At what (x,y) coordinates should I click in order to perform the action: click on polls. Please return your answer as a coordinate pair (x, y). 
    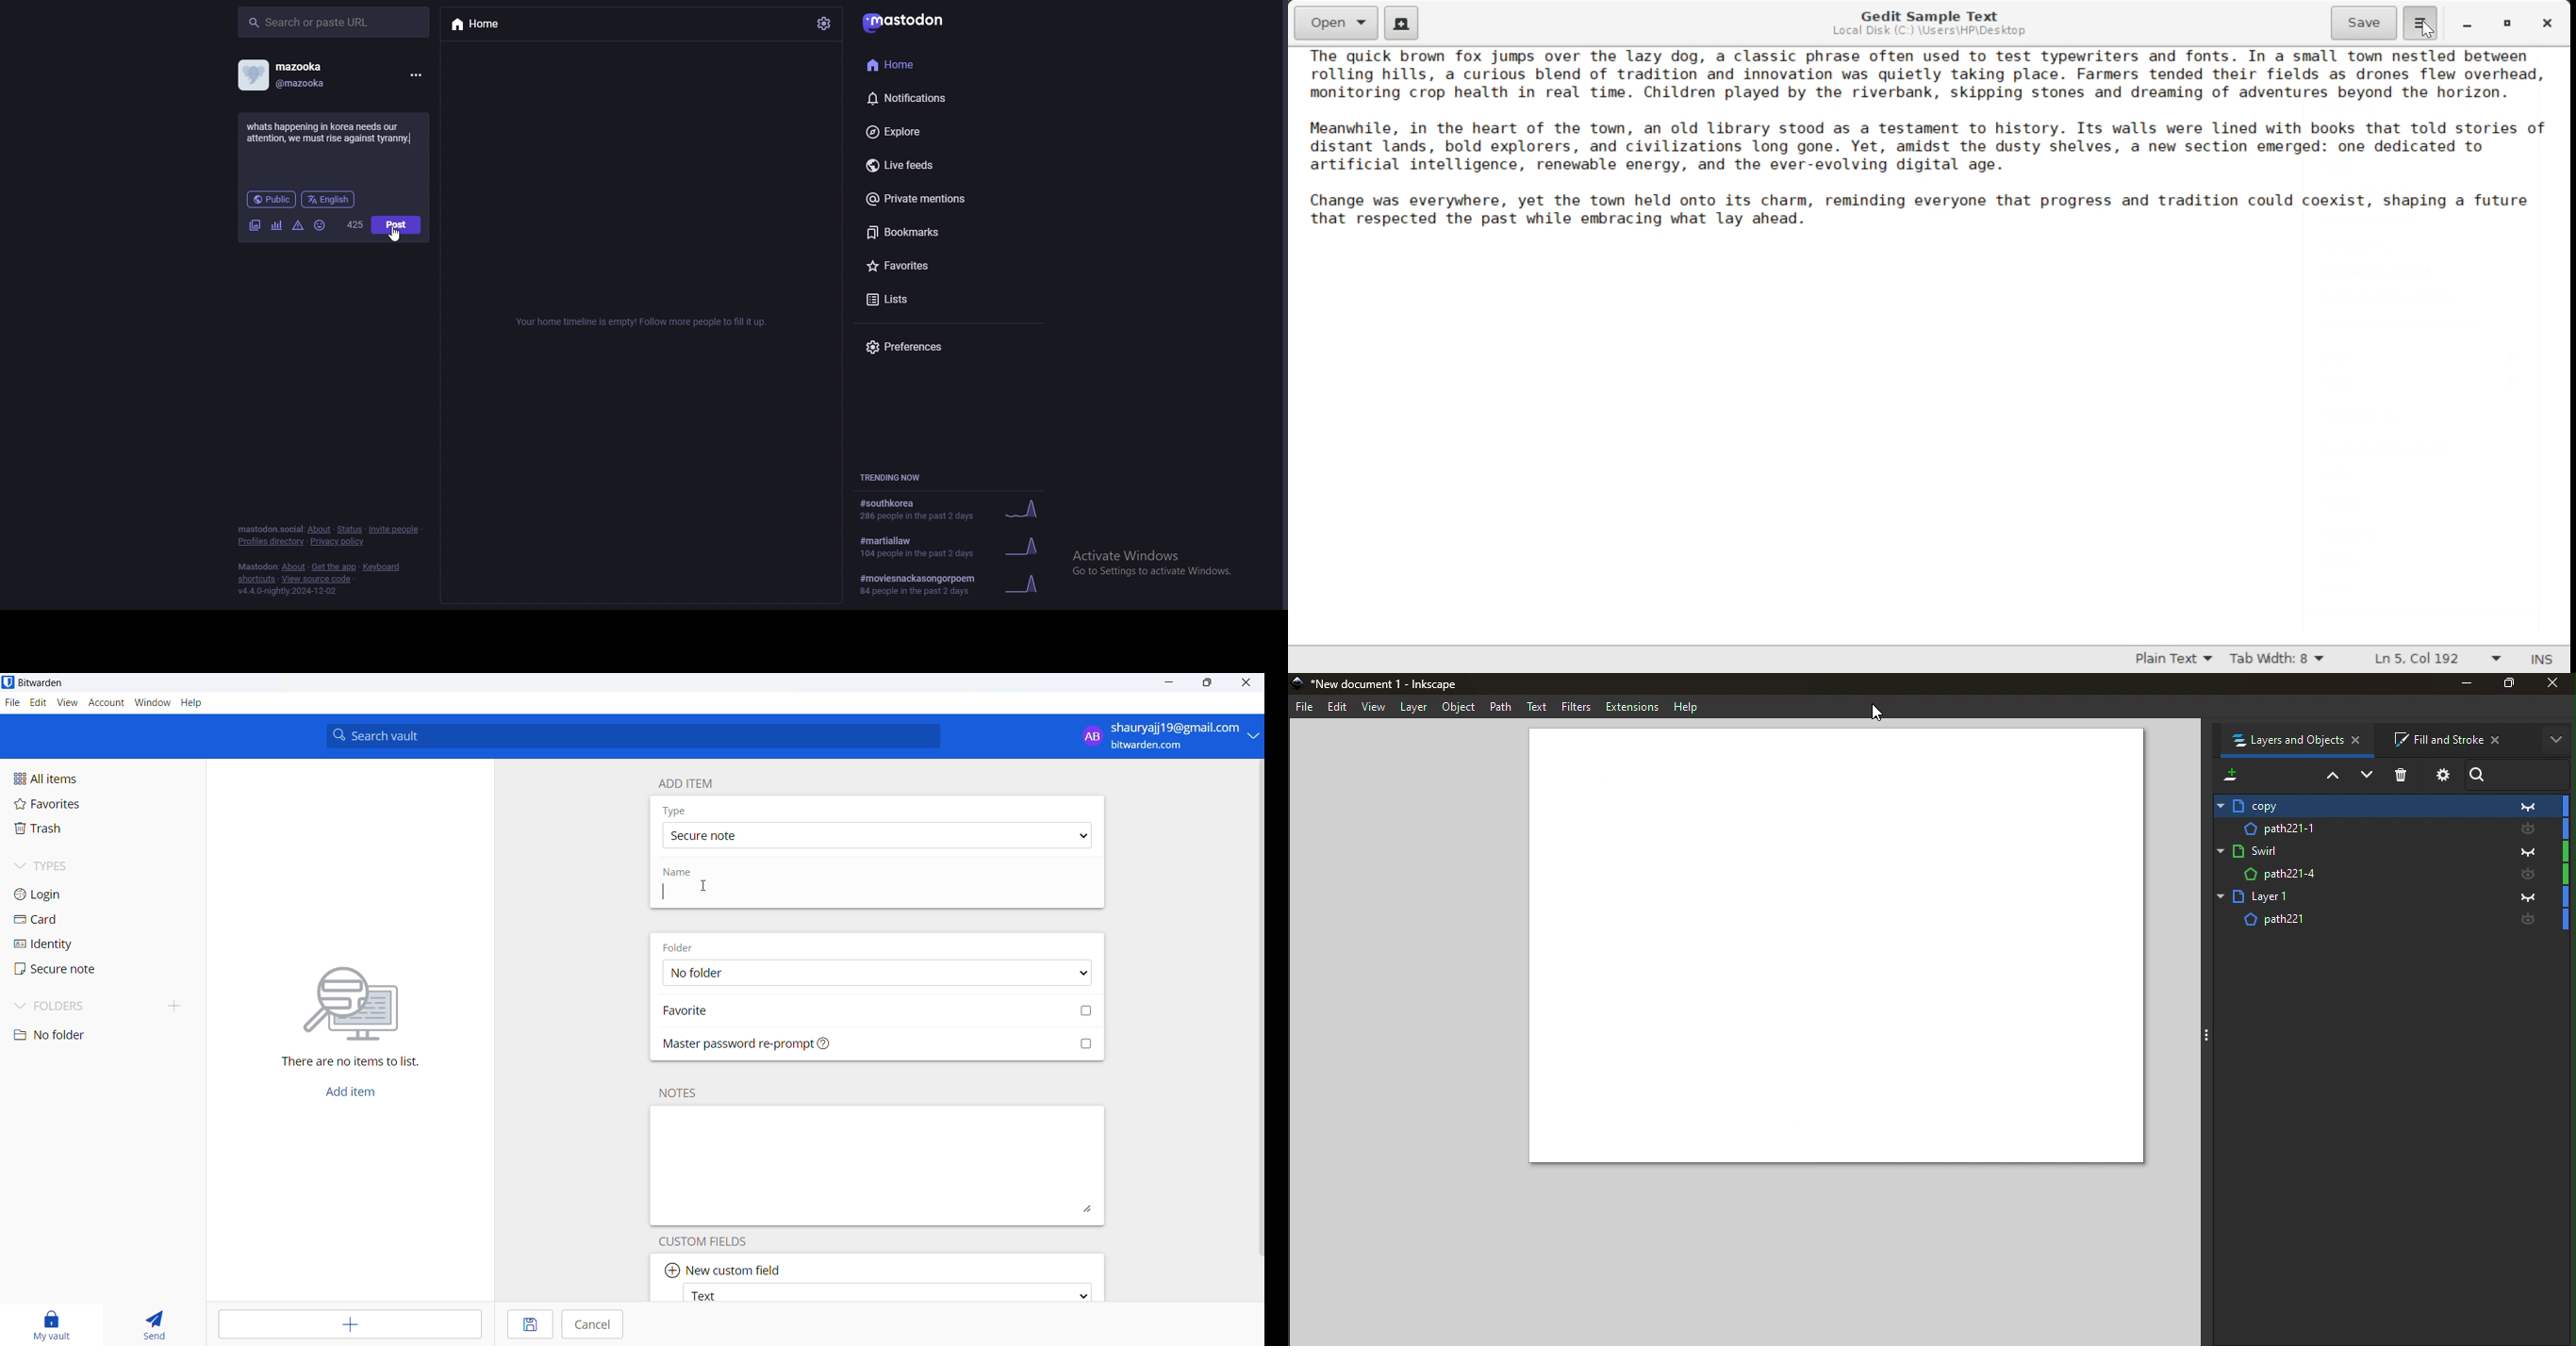
    Looking at the image, I should click on (277, 226).